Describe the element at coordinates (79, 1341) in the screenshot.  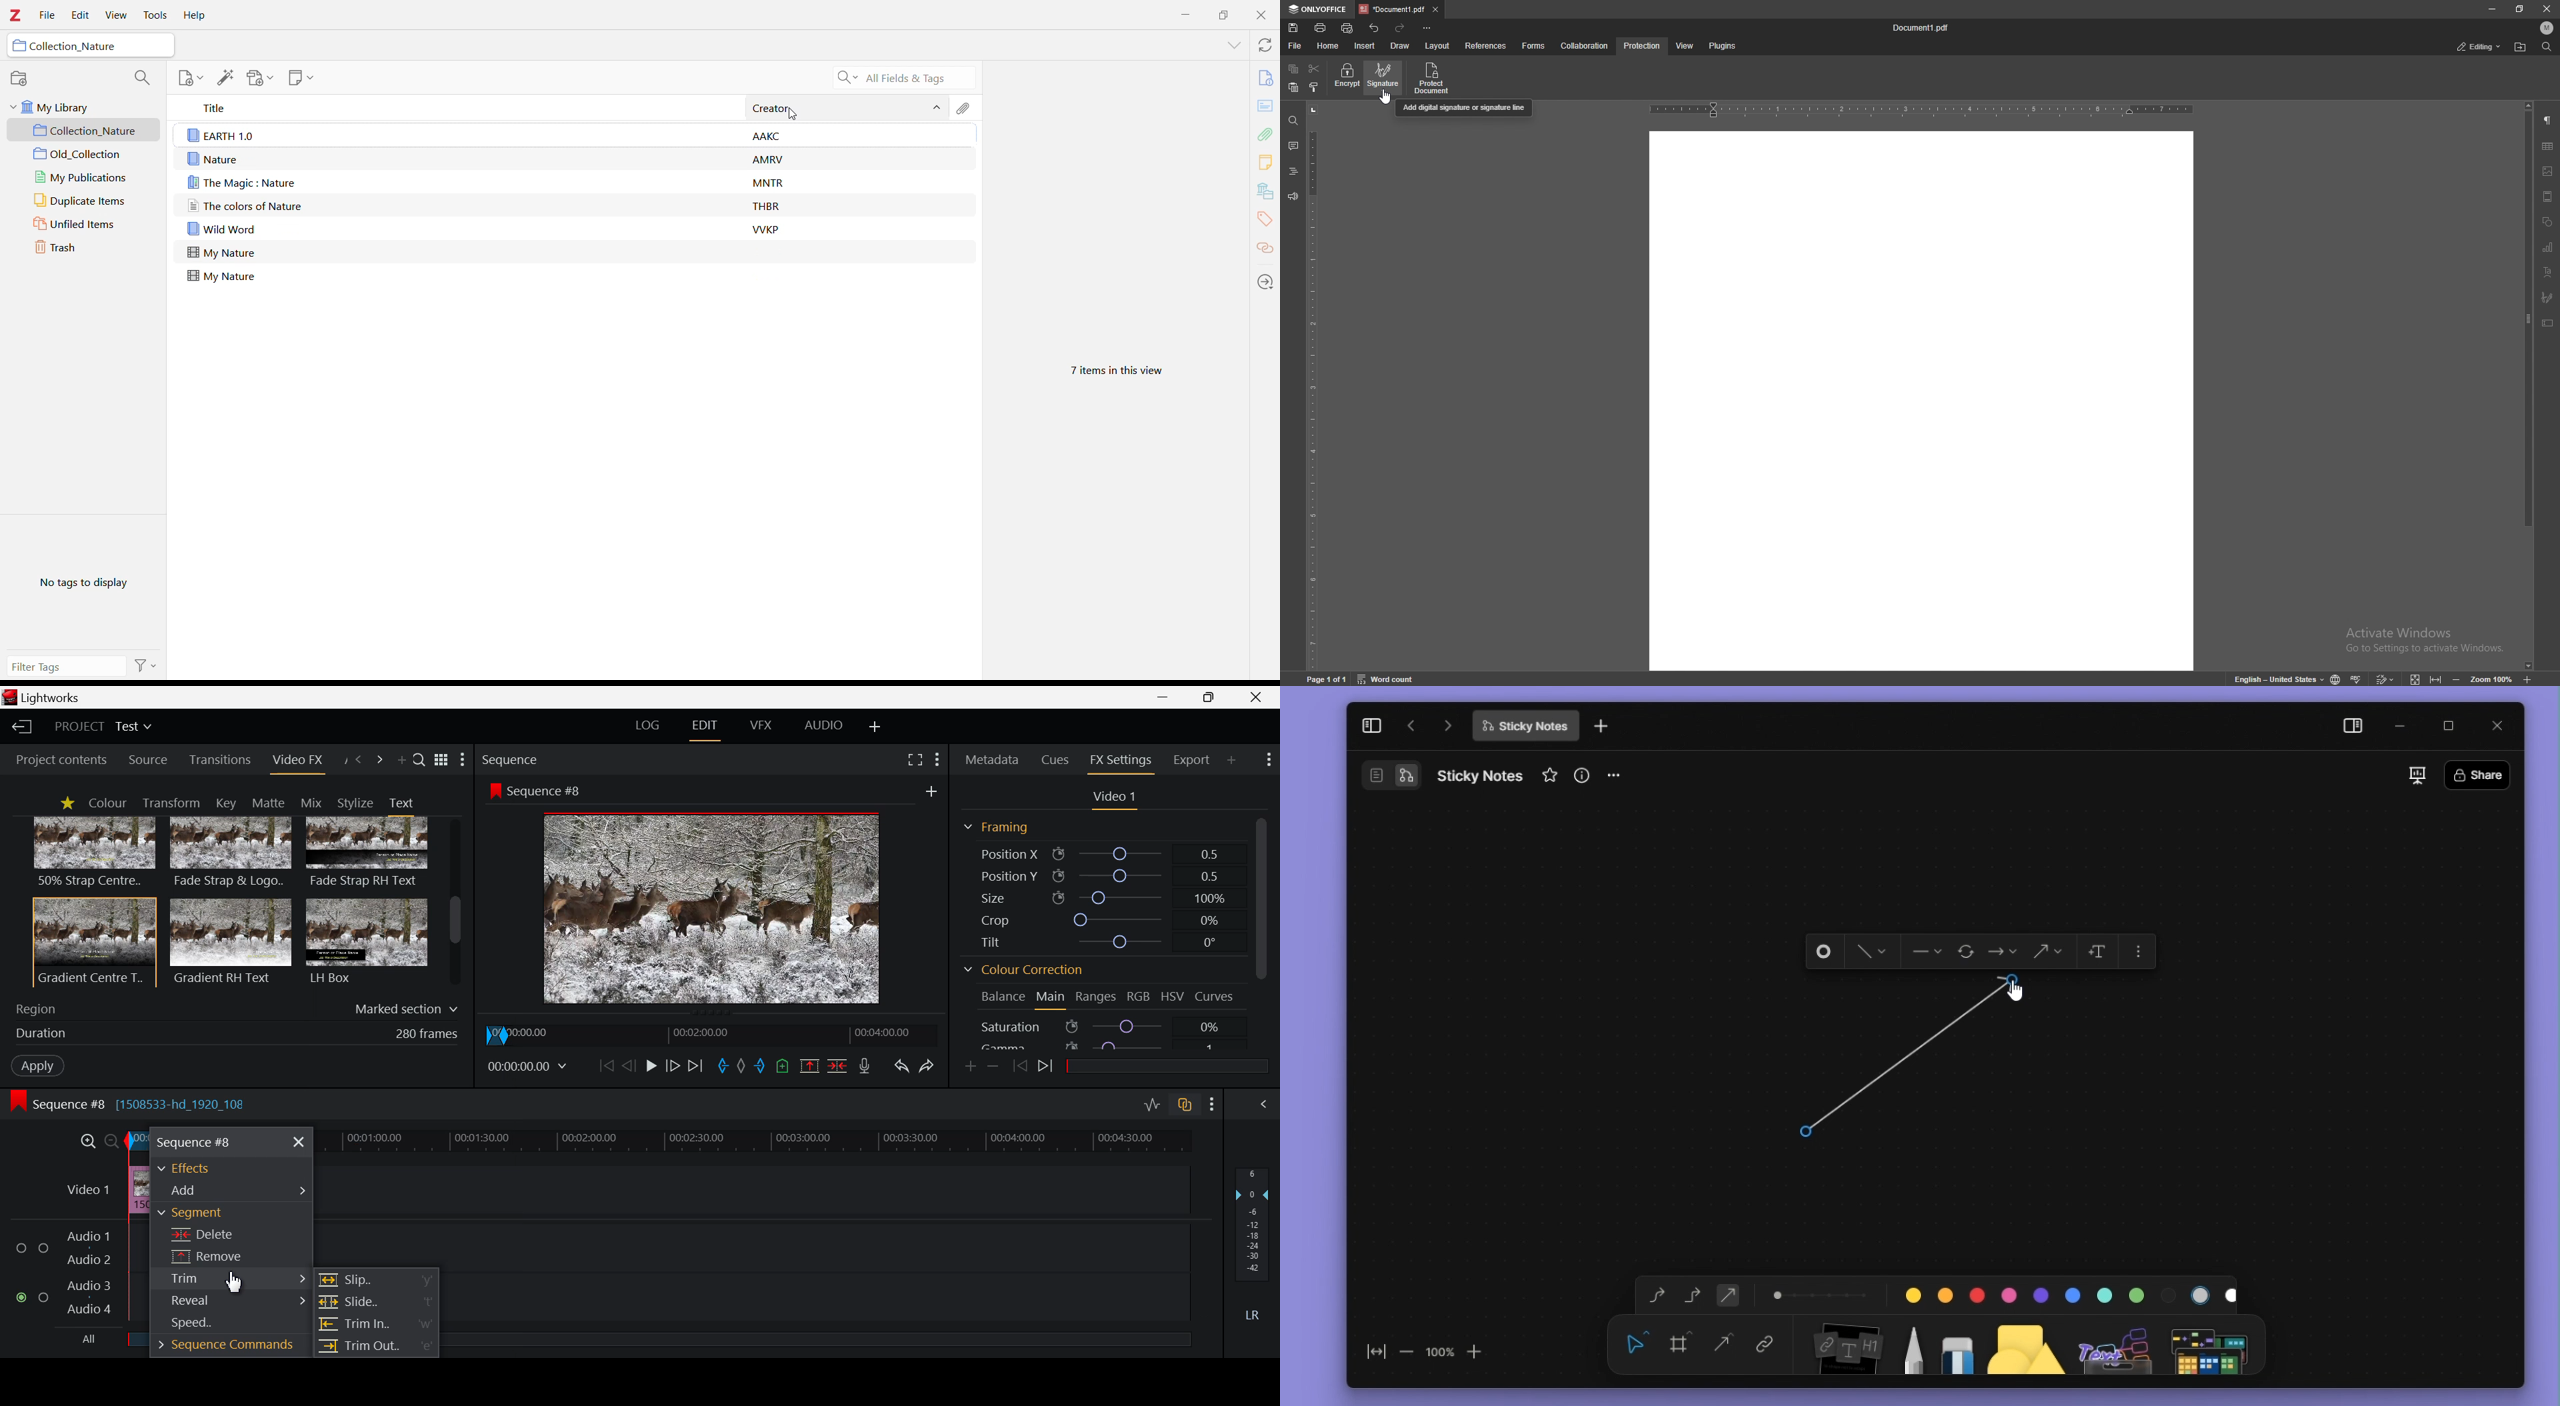
I see `All` at that location.